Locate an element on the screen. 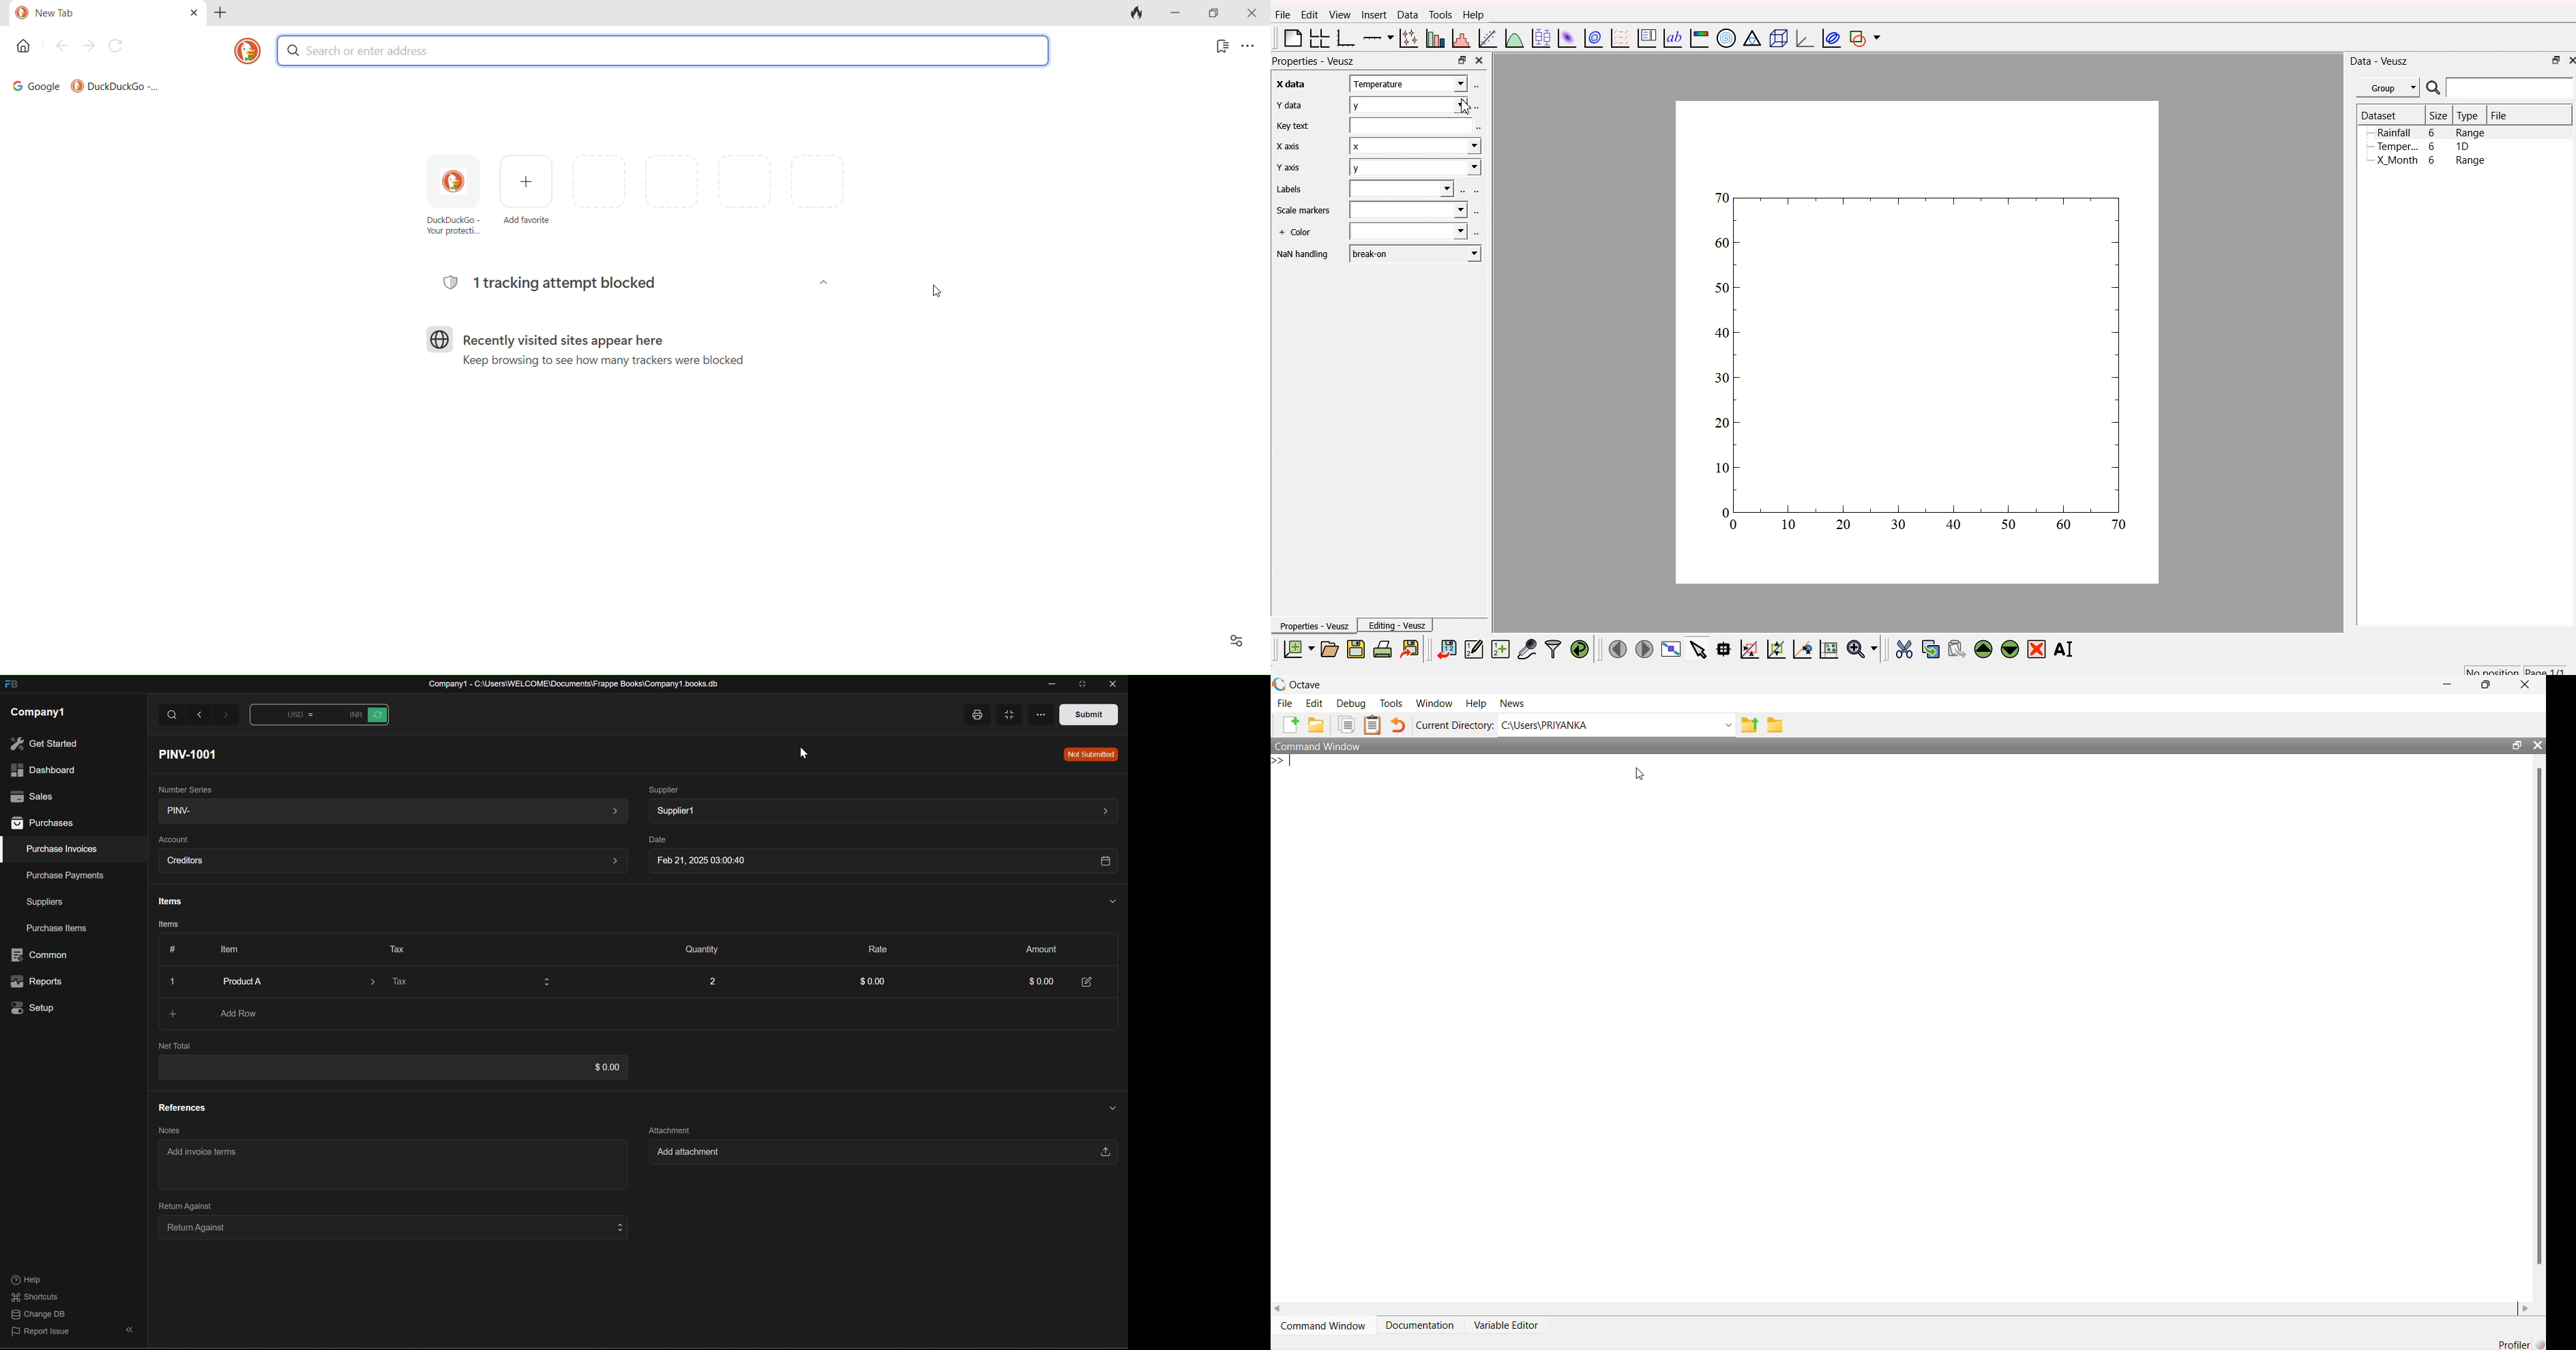 The height and width of the screenshot is (1372, 2576). Tax is located at coordinates (393, 949).